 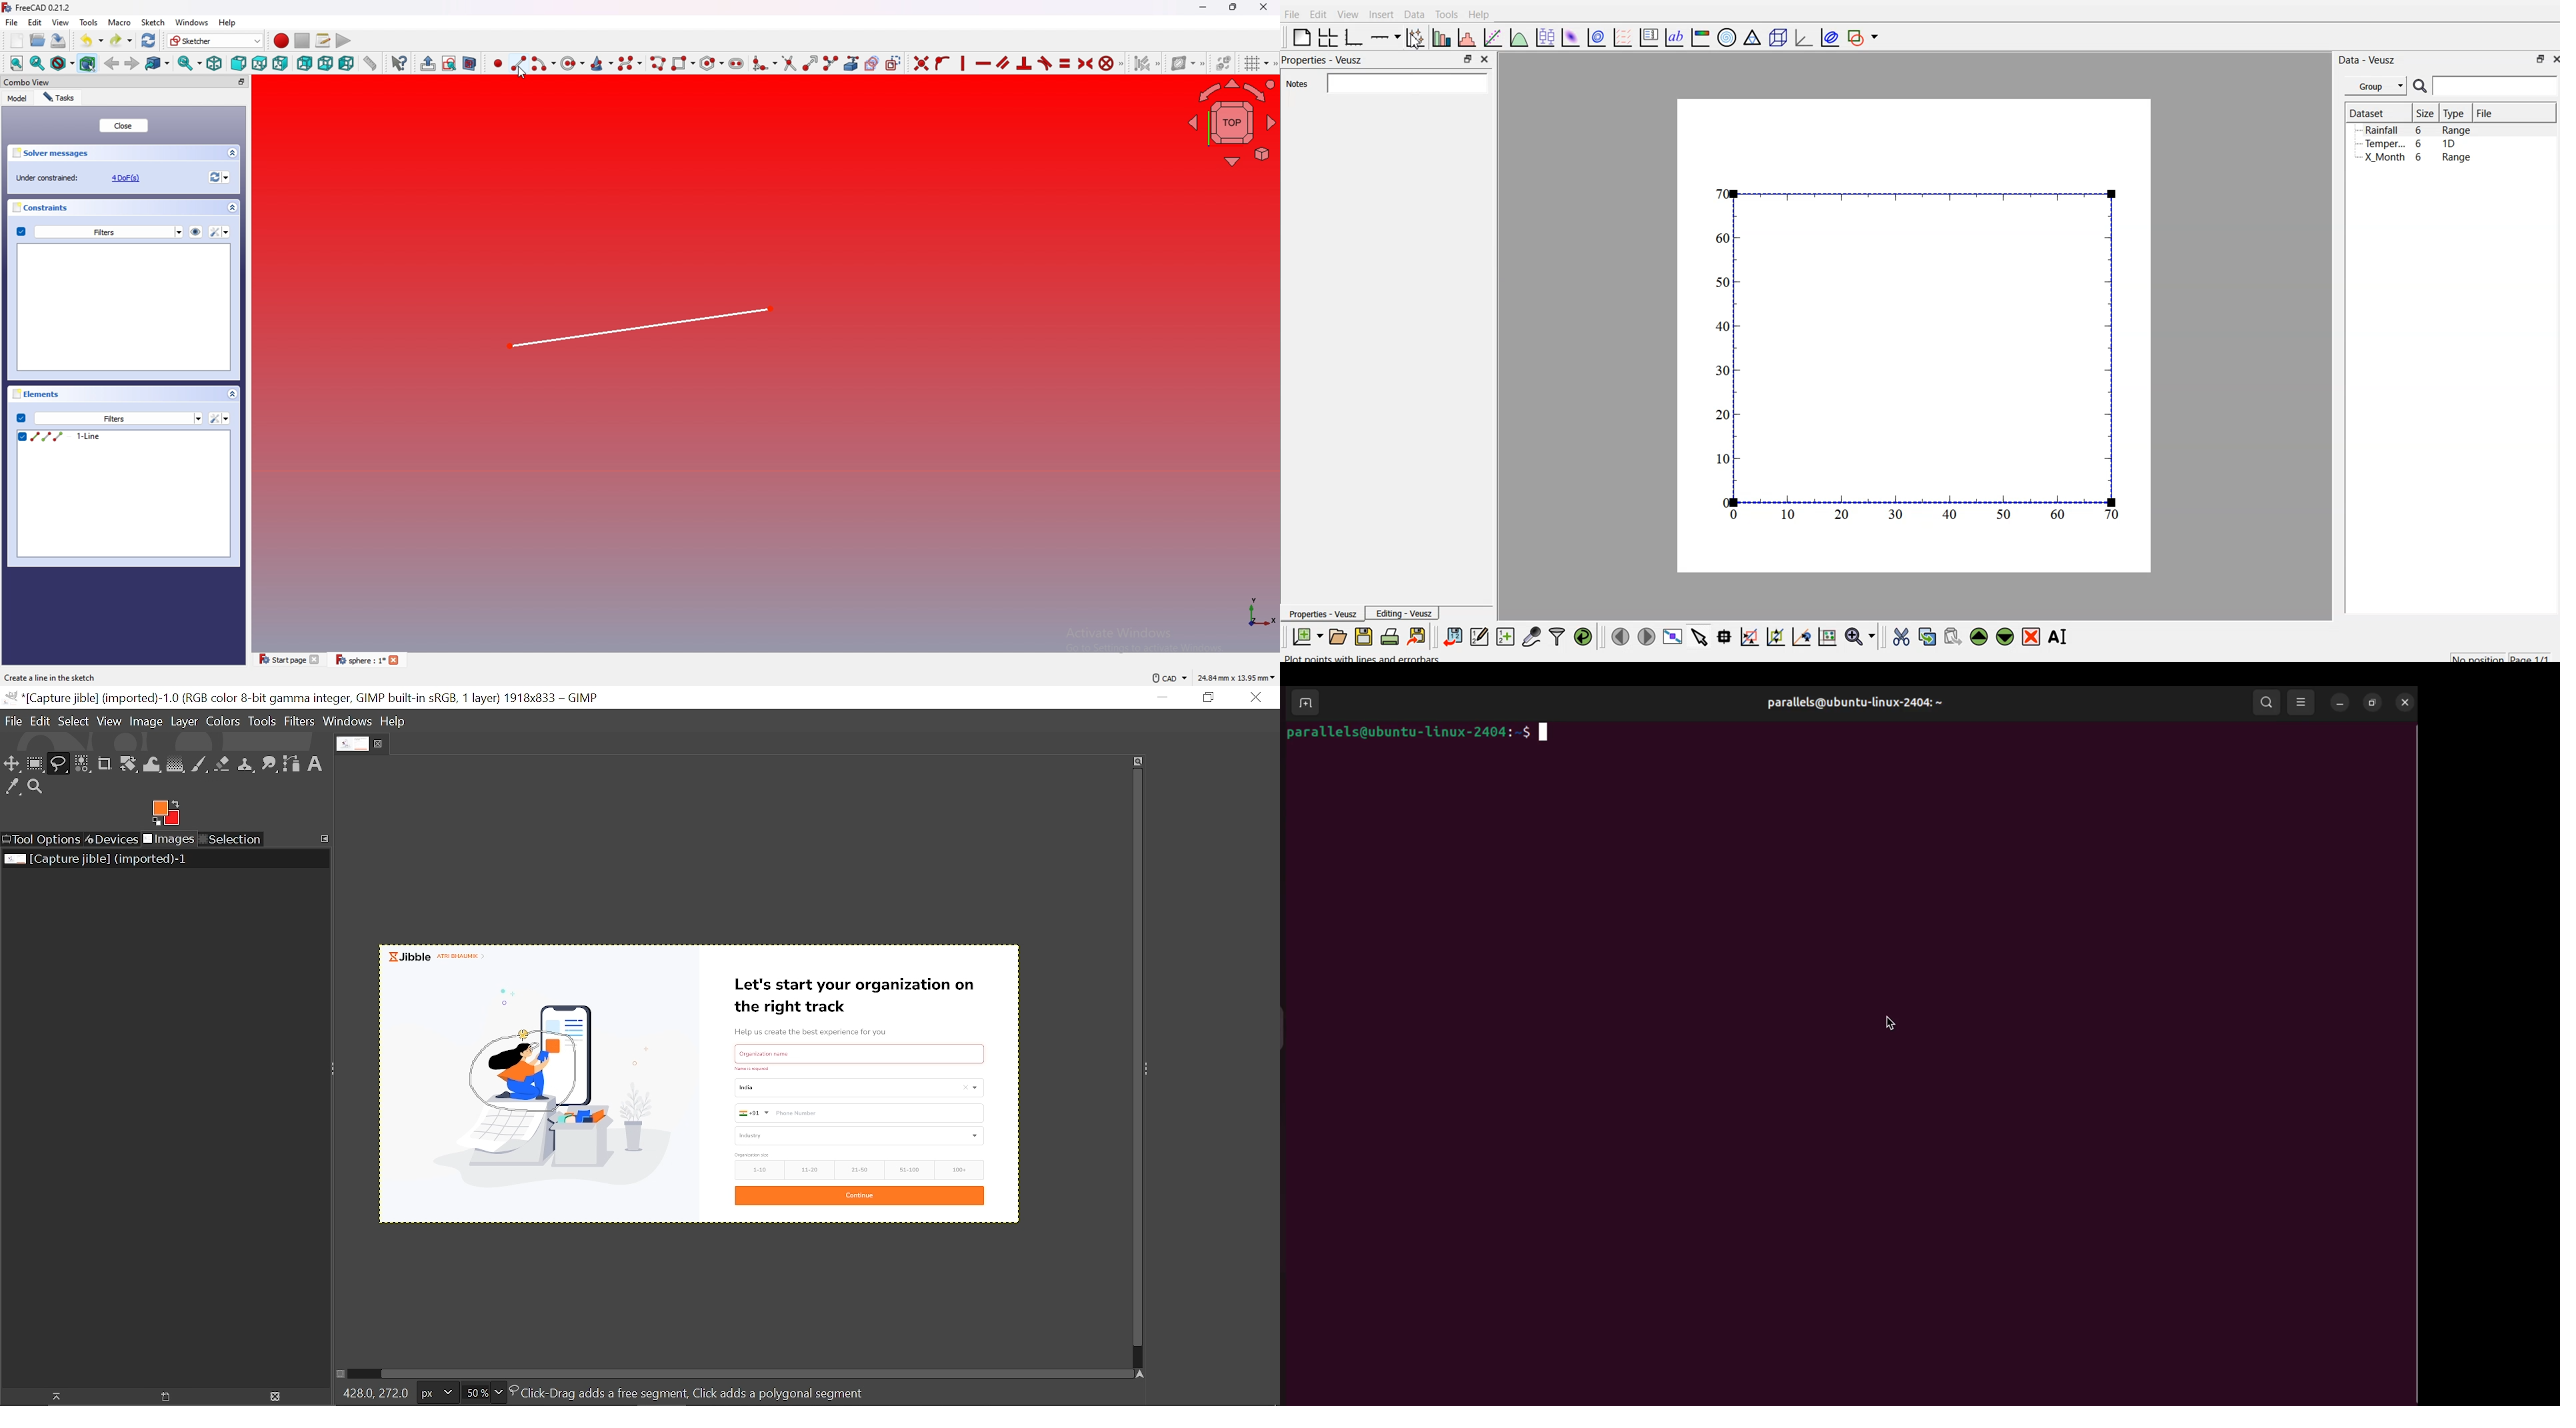 I want to click on Close, so click(x=1263, y=7).